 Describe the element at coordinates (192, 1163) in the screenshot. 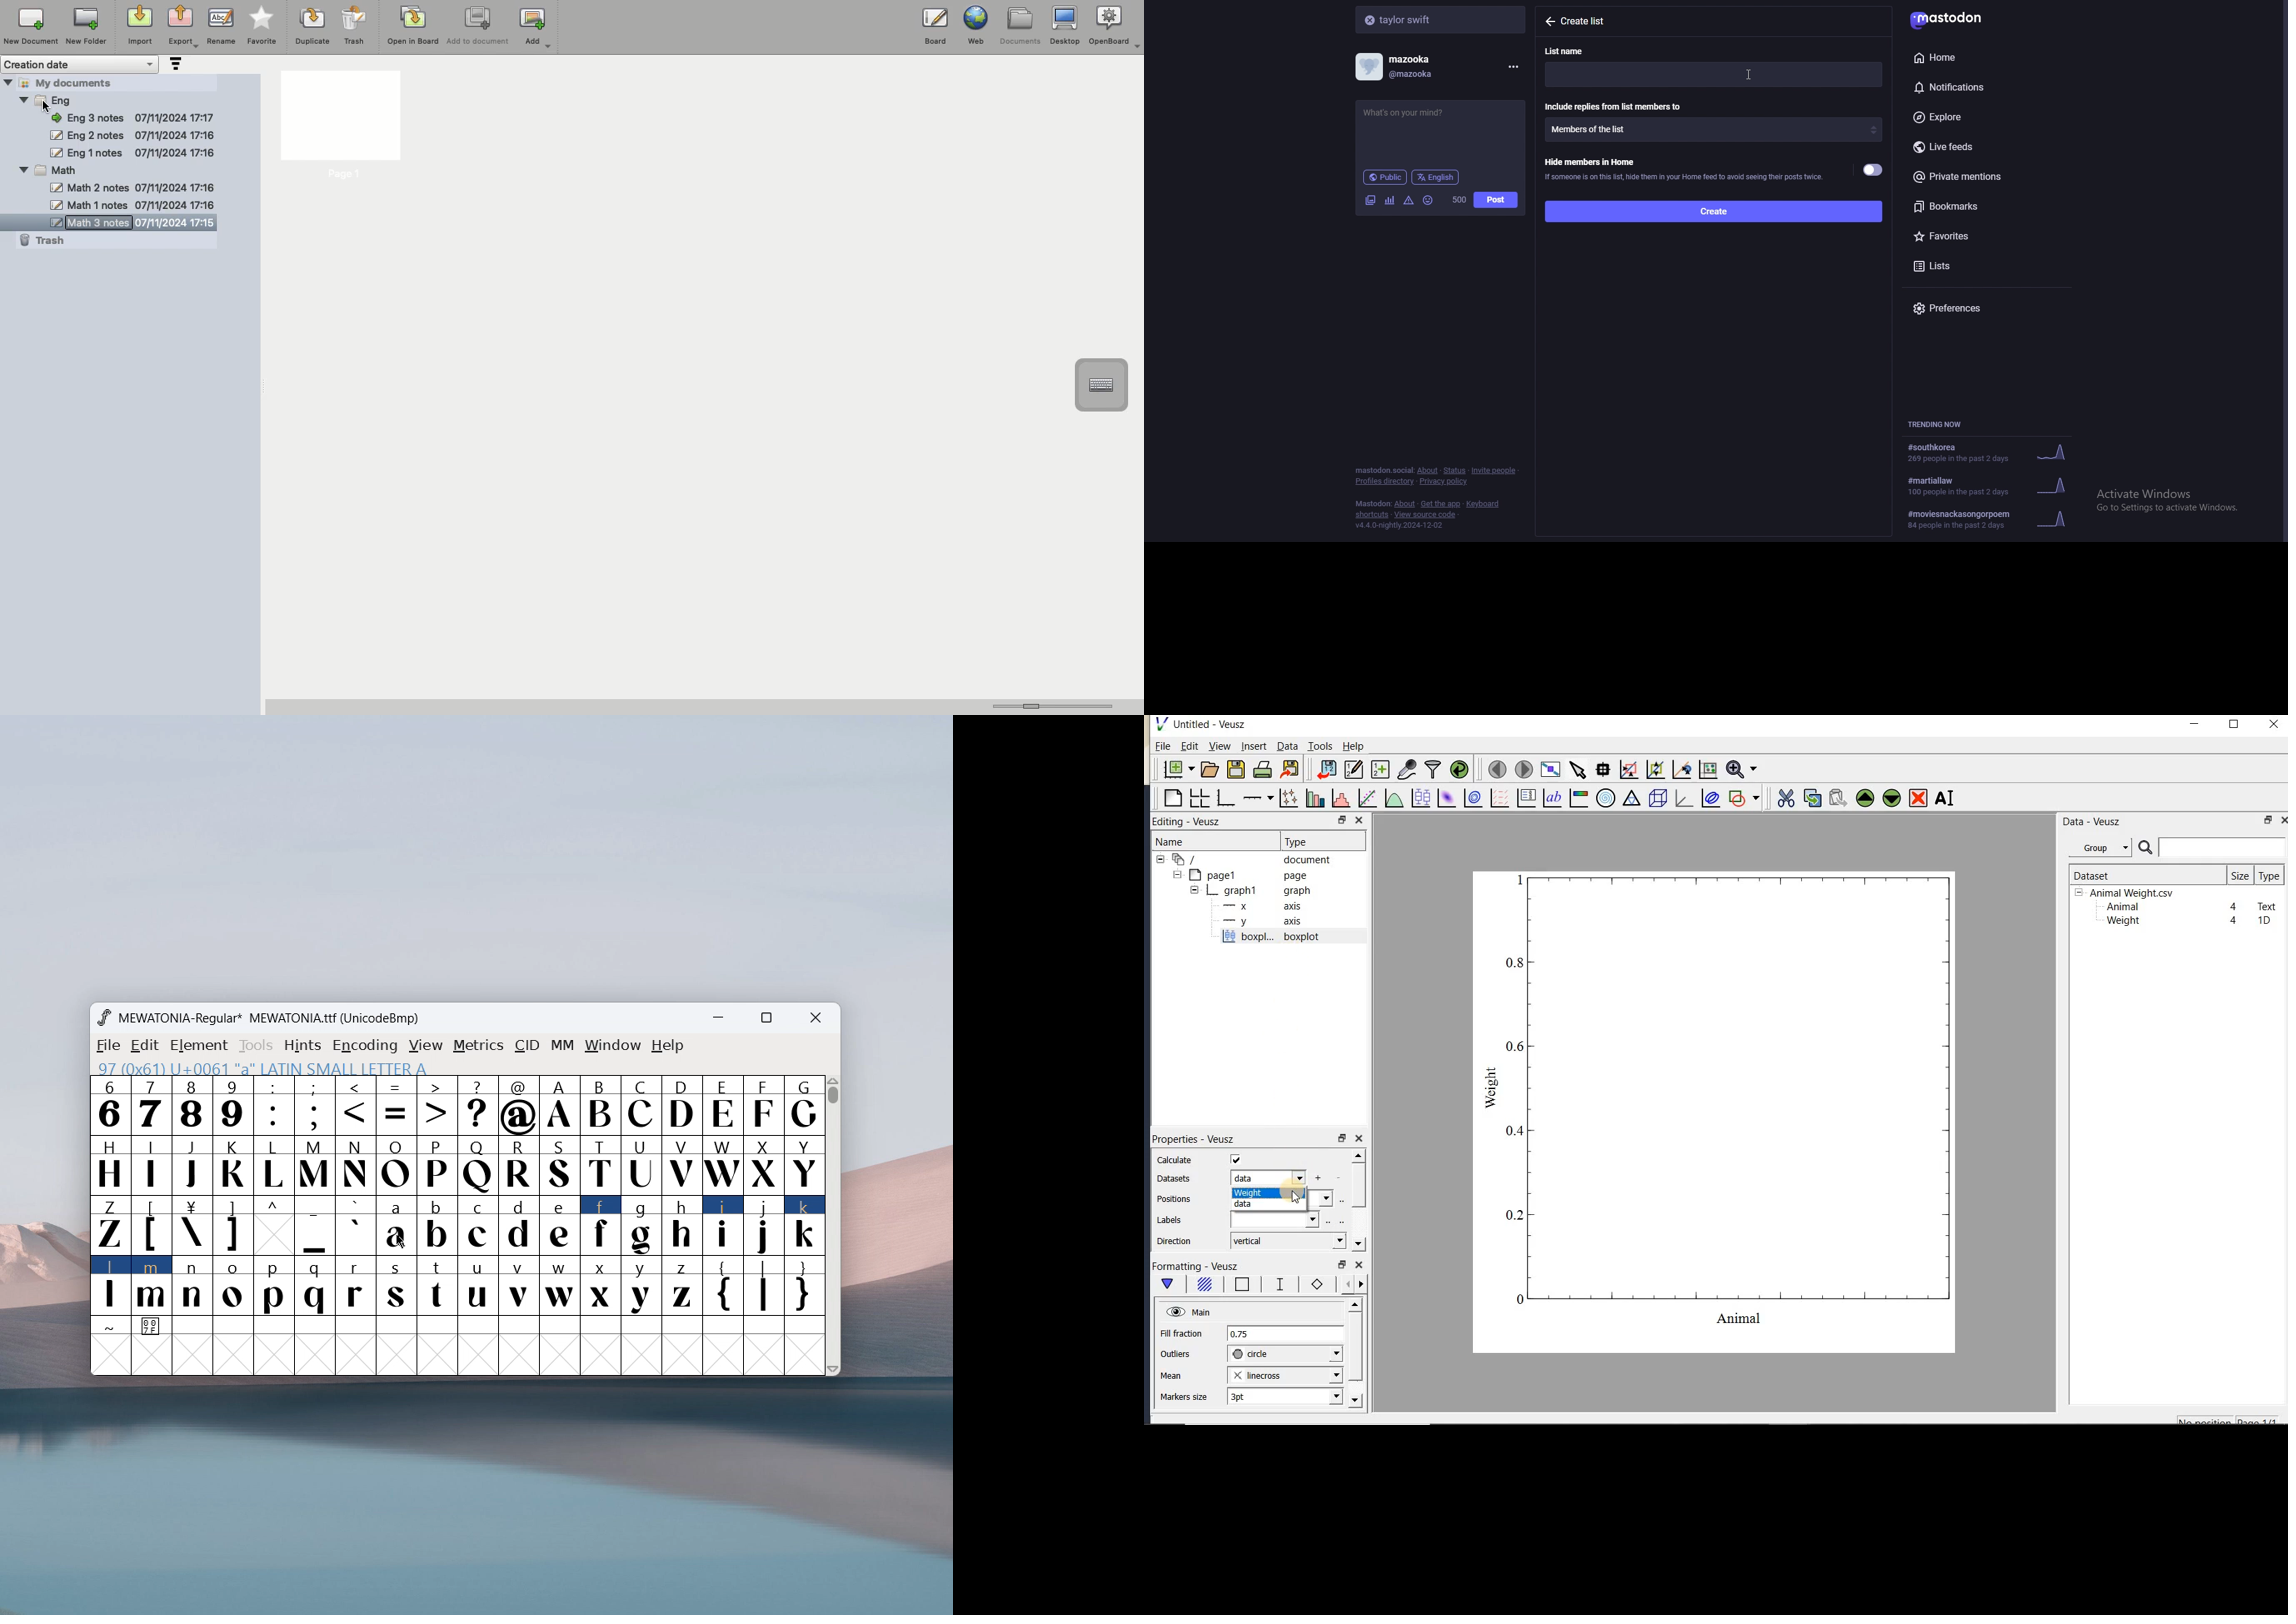

I see `J` at that location.